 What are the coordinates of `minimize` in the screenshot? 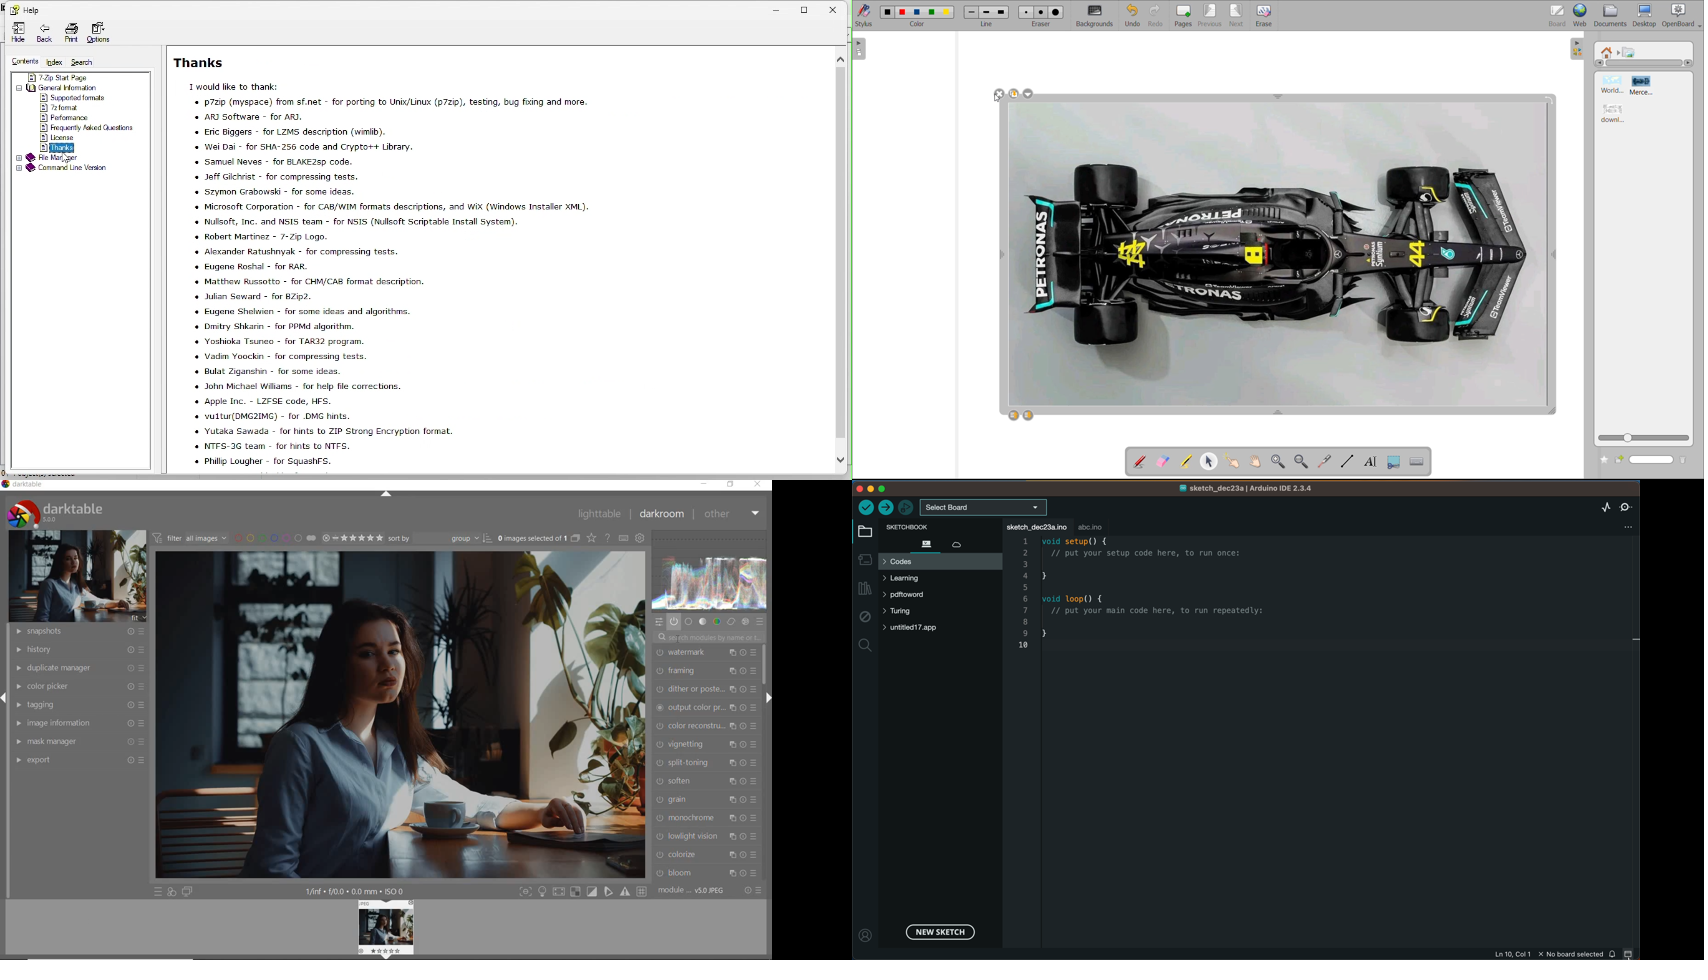 It's located at (704, 484).